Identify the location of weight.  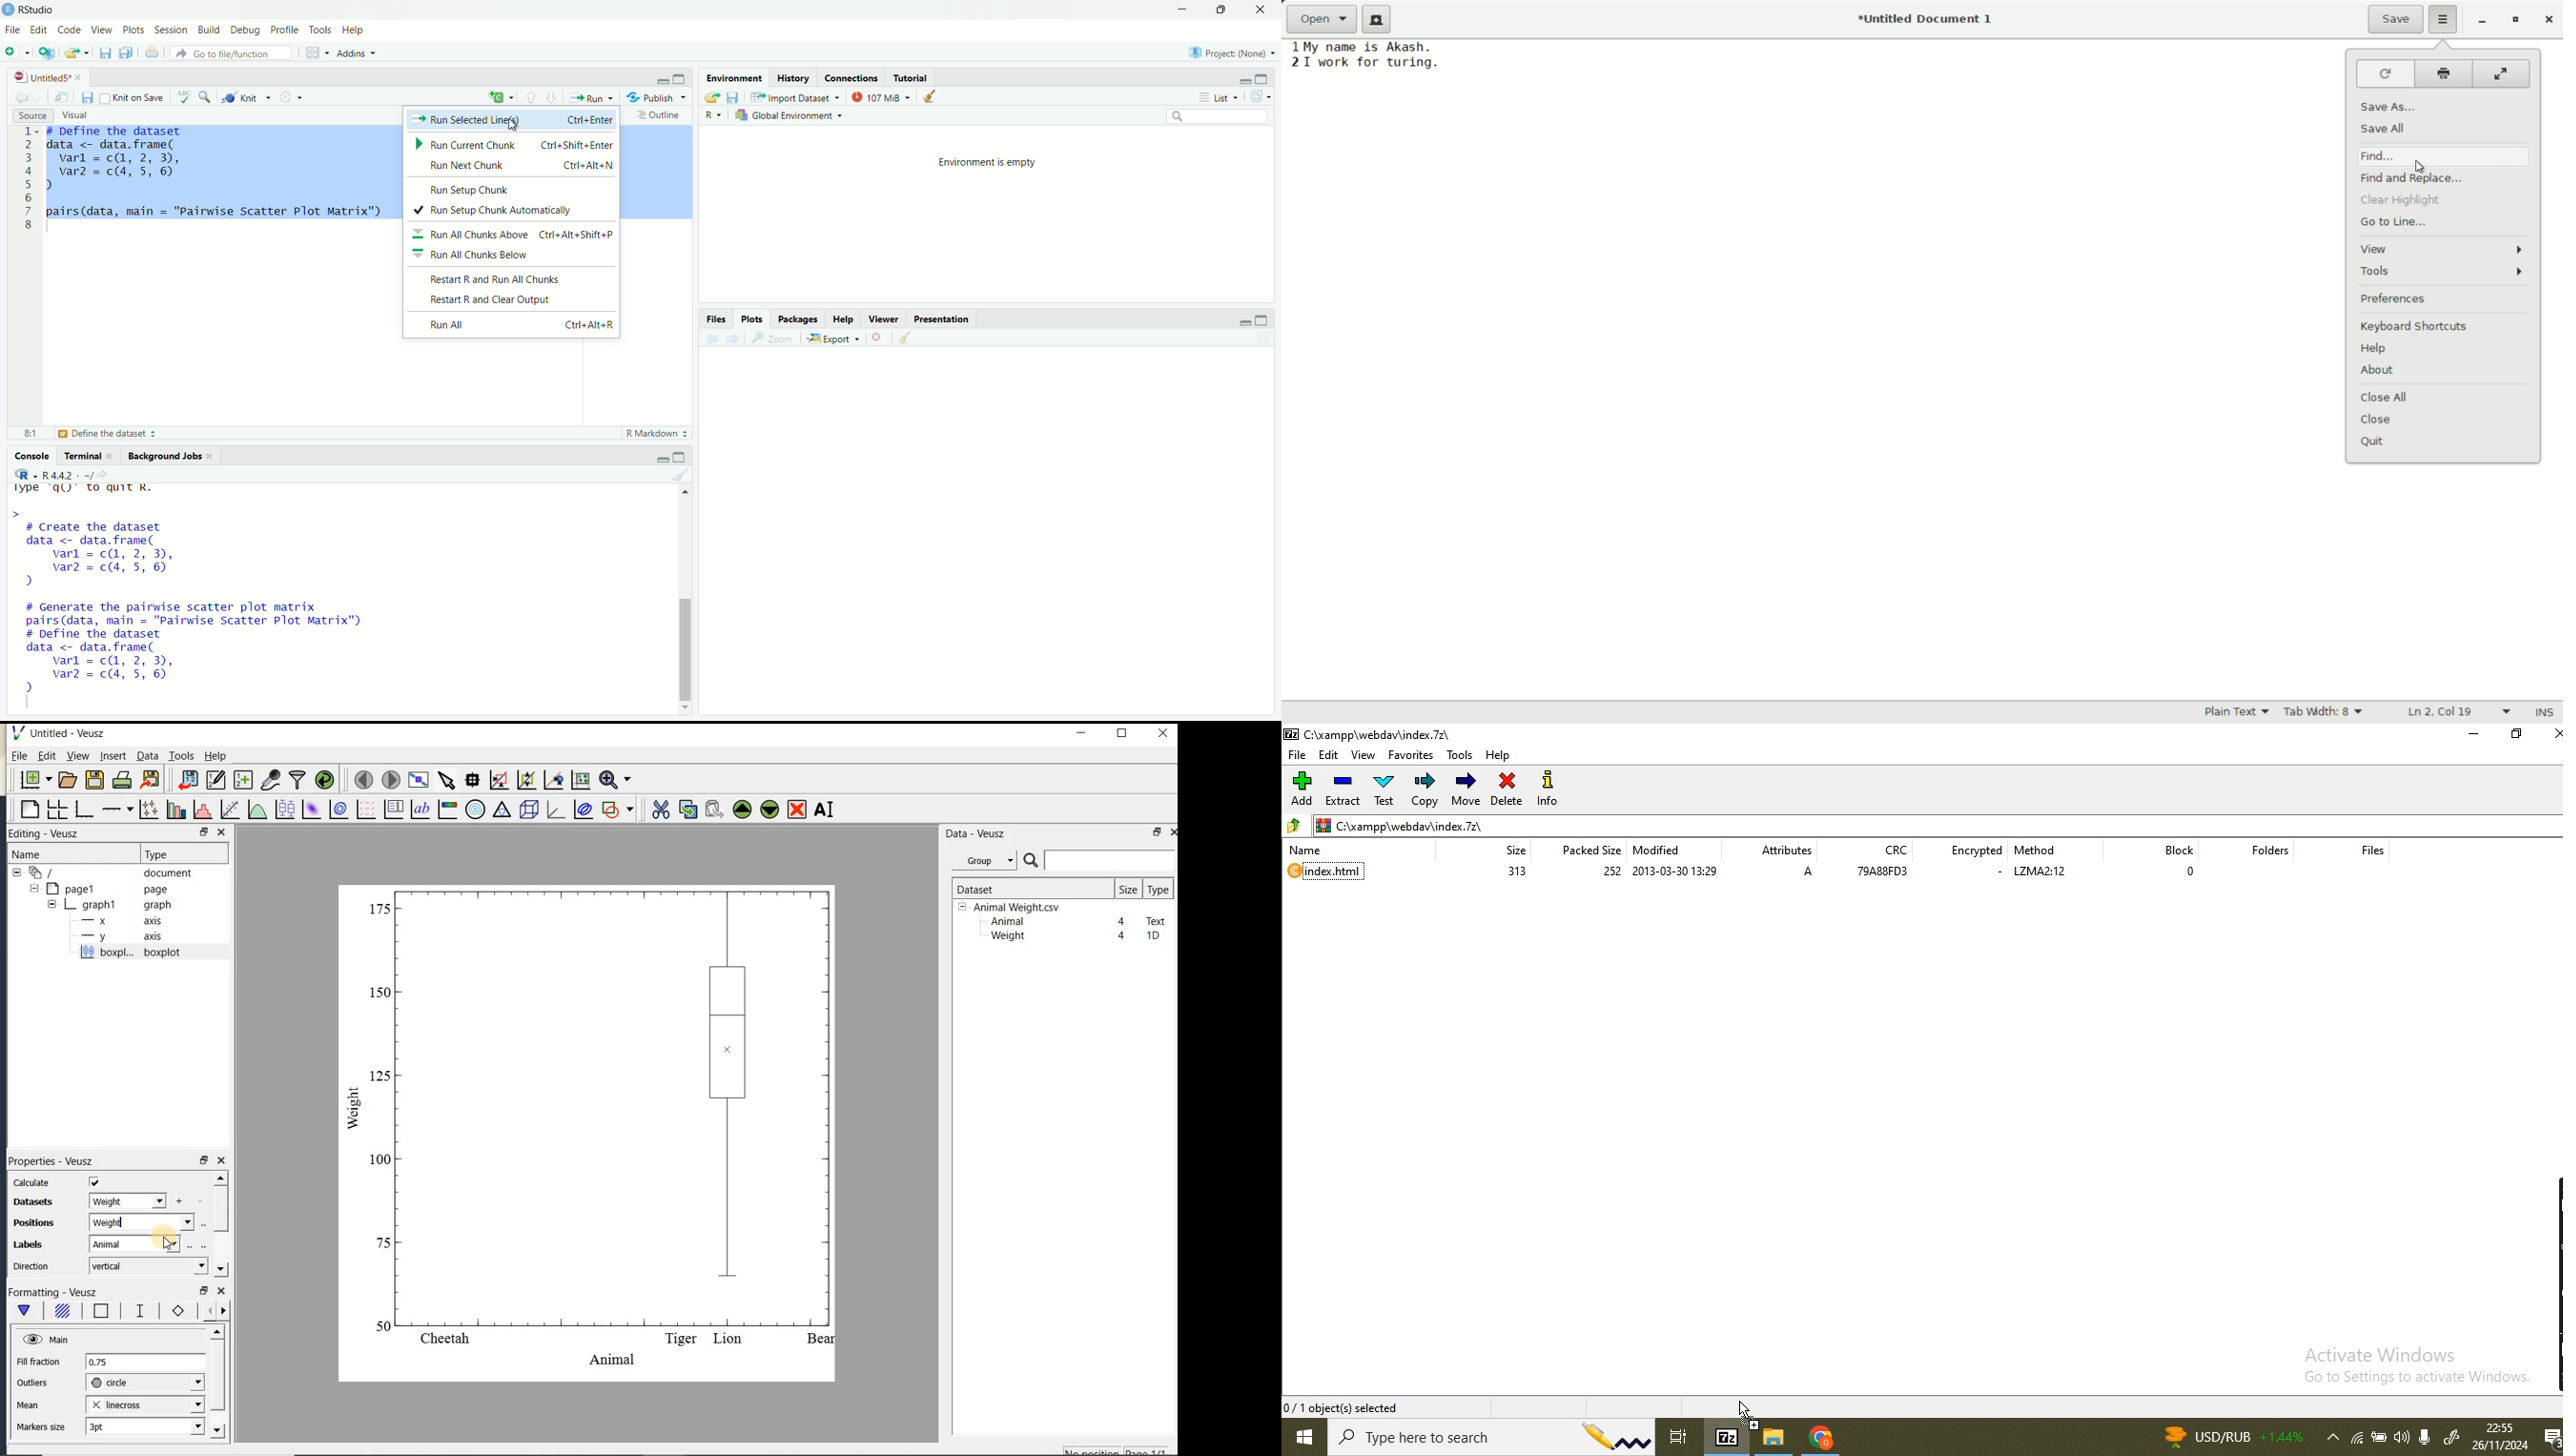
(129, 1201).